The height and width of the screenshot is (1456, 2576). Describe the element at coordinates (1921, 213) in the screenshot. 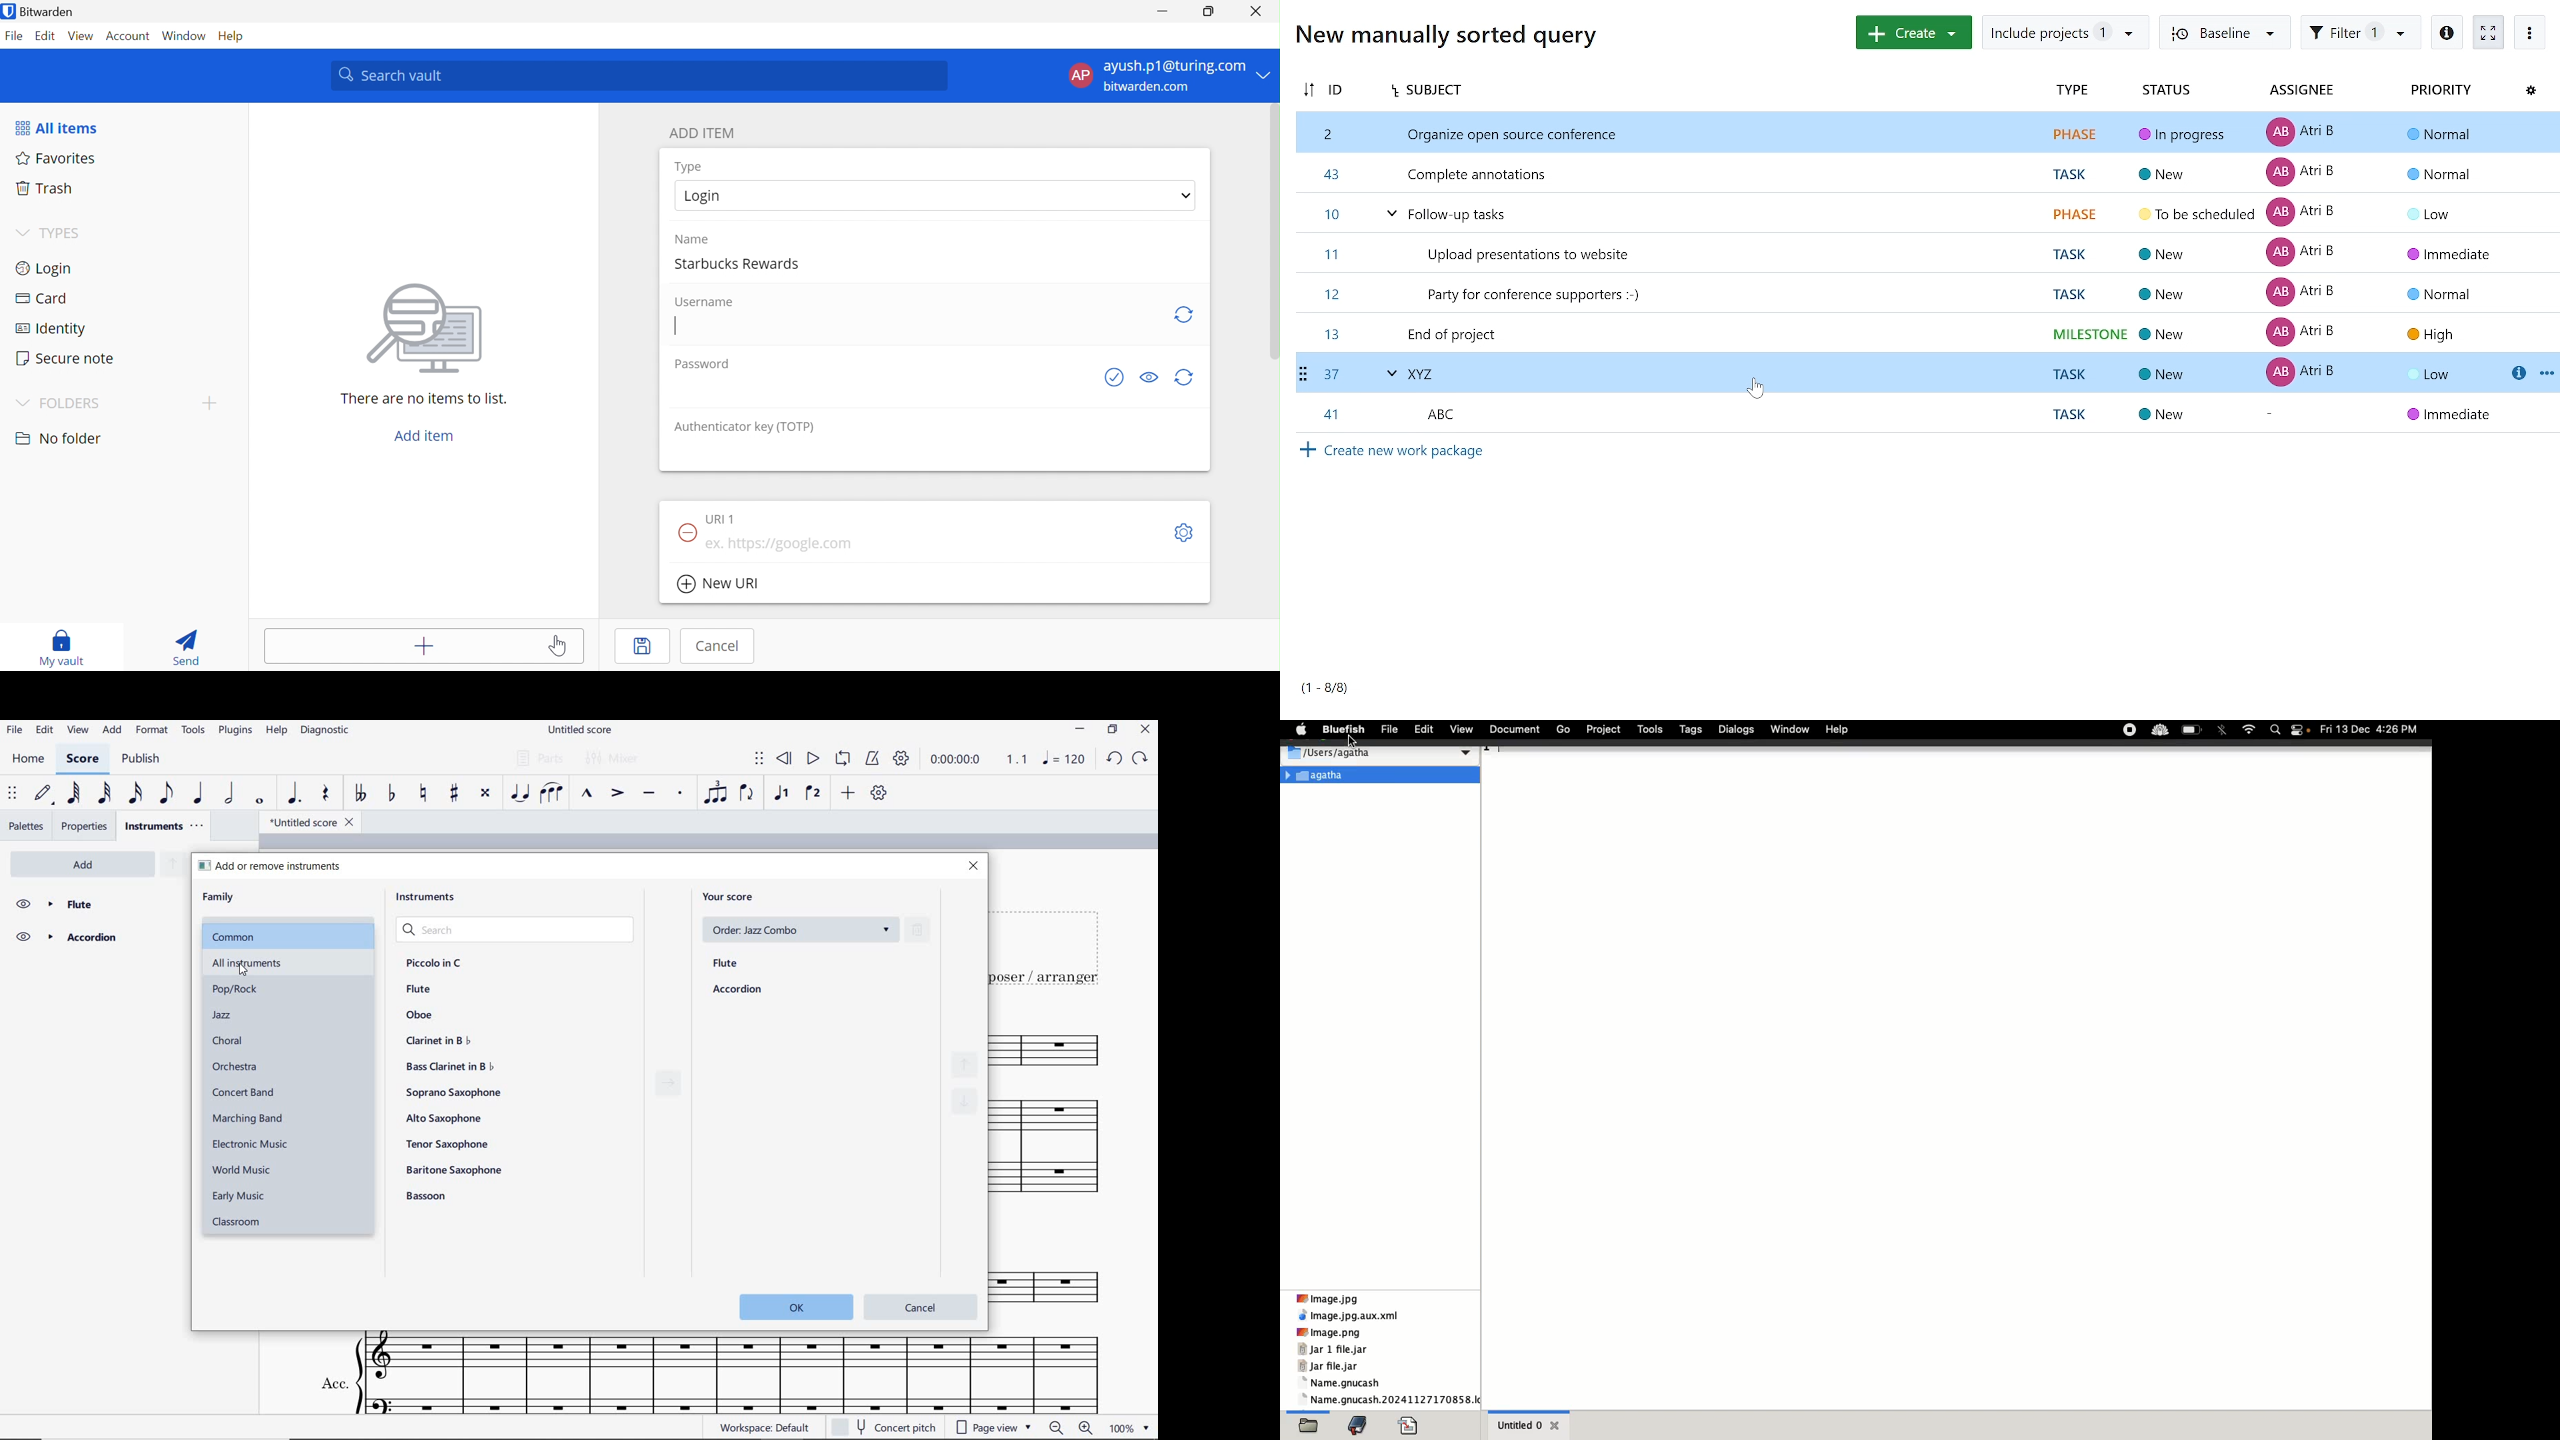

I see `task name "Follow-up tasks"` at that location.